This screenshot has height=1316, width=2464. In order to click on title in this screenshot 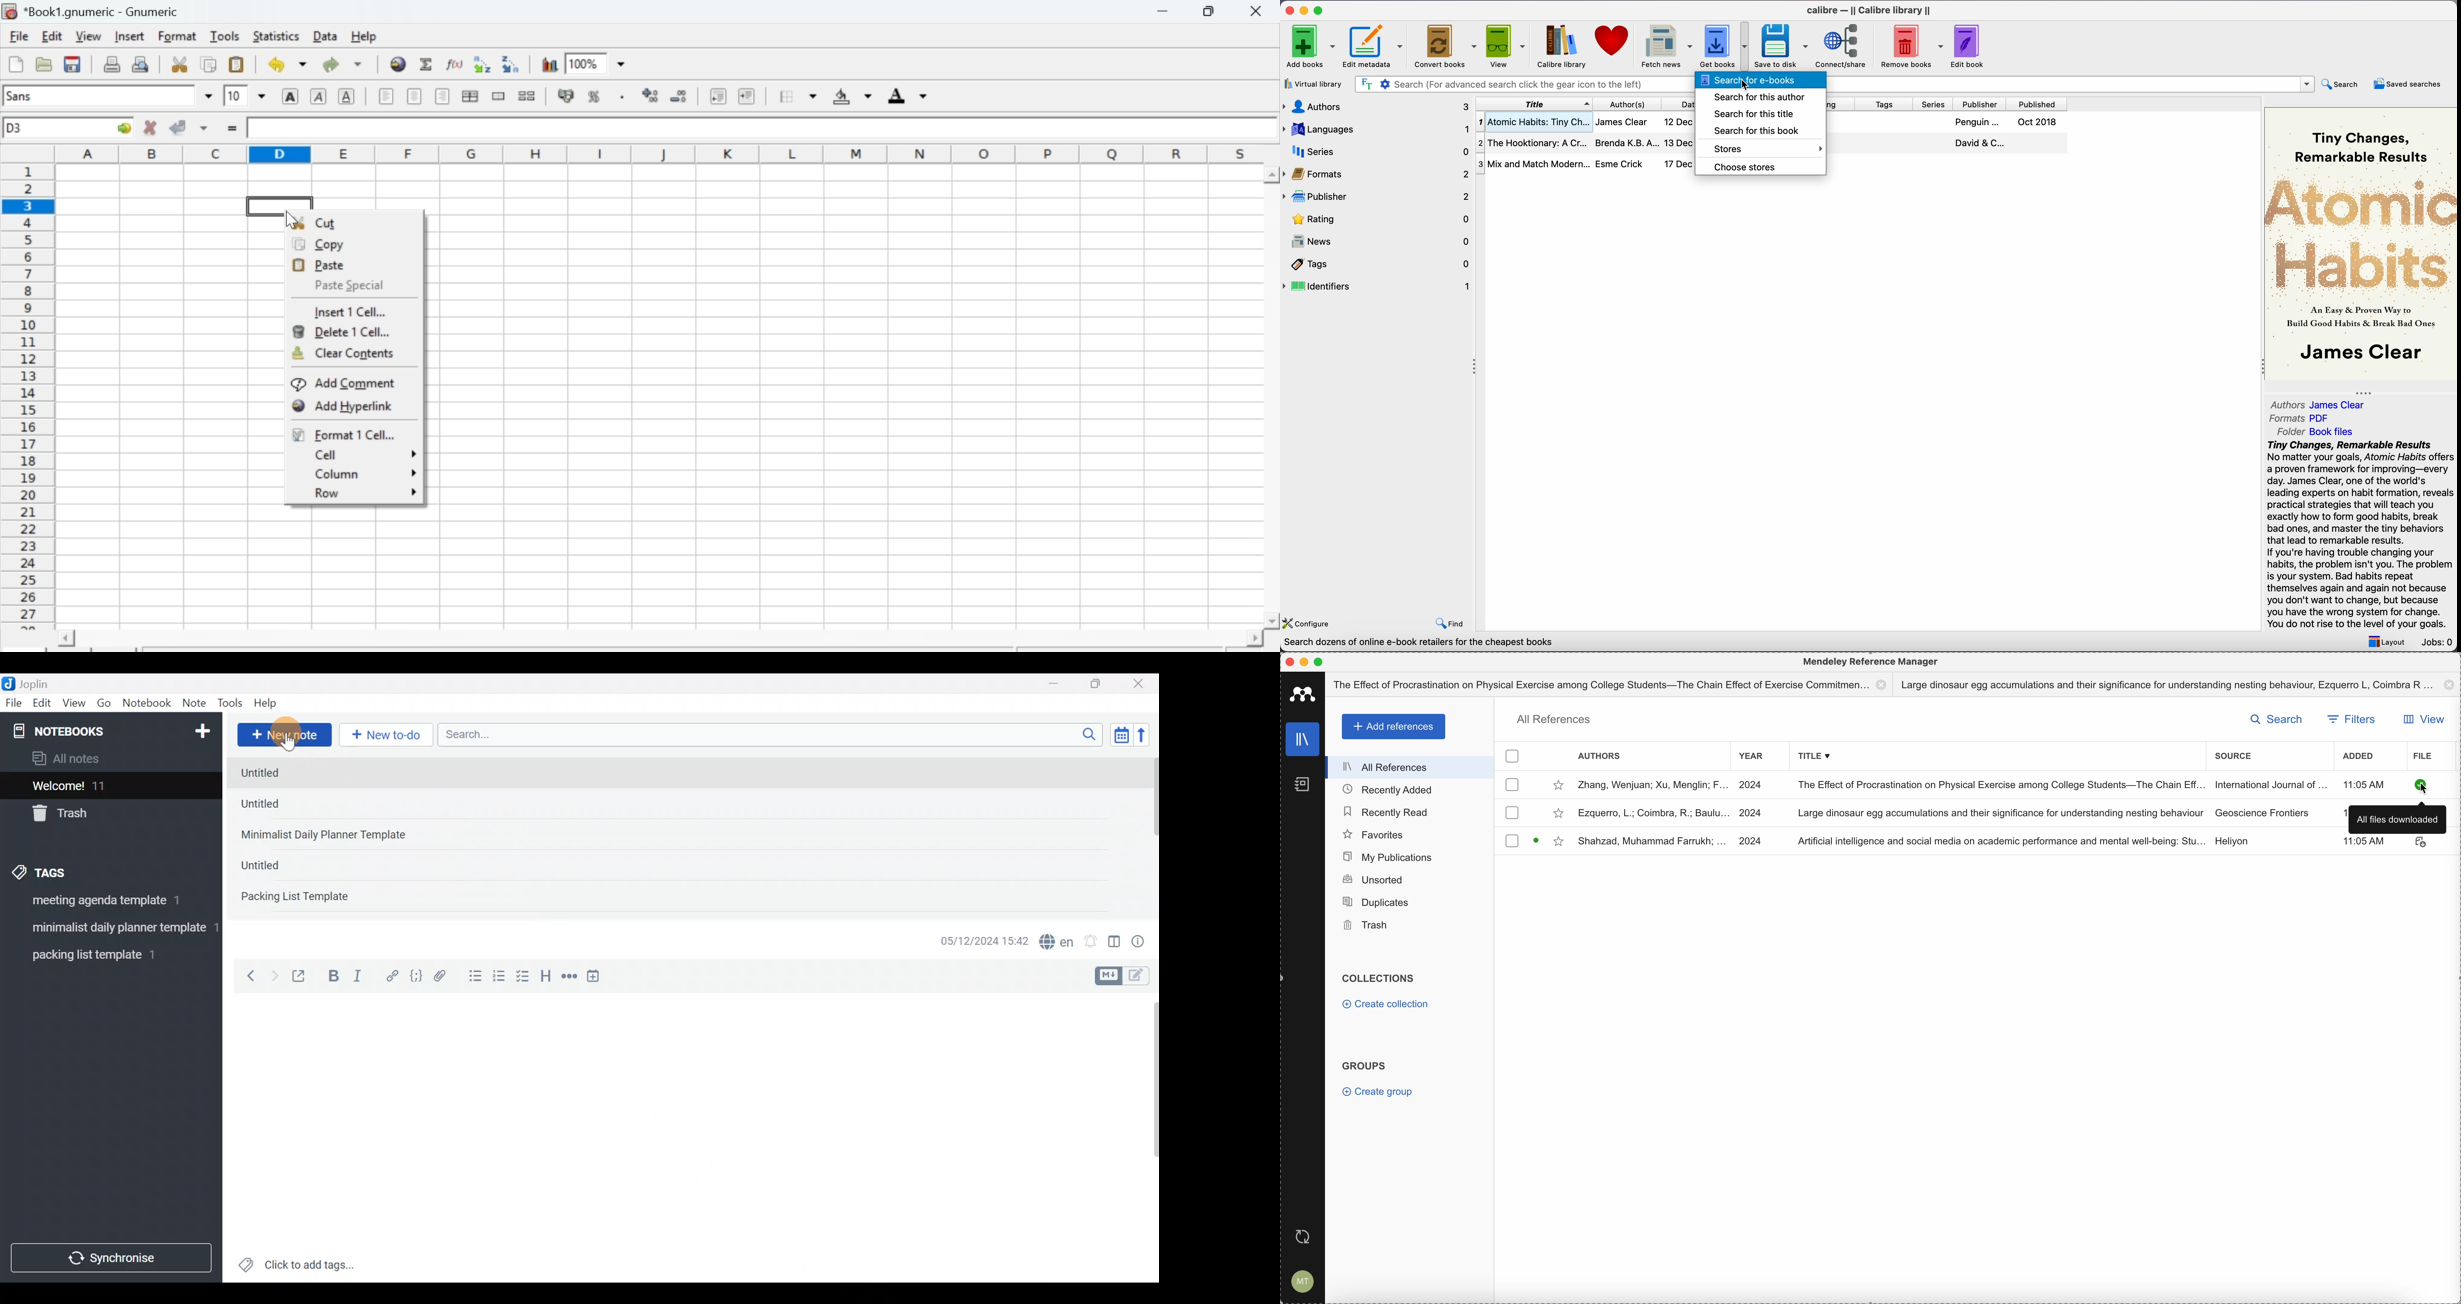, I will do `click(1825, 755)`.